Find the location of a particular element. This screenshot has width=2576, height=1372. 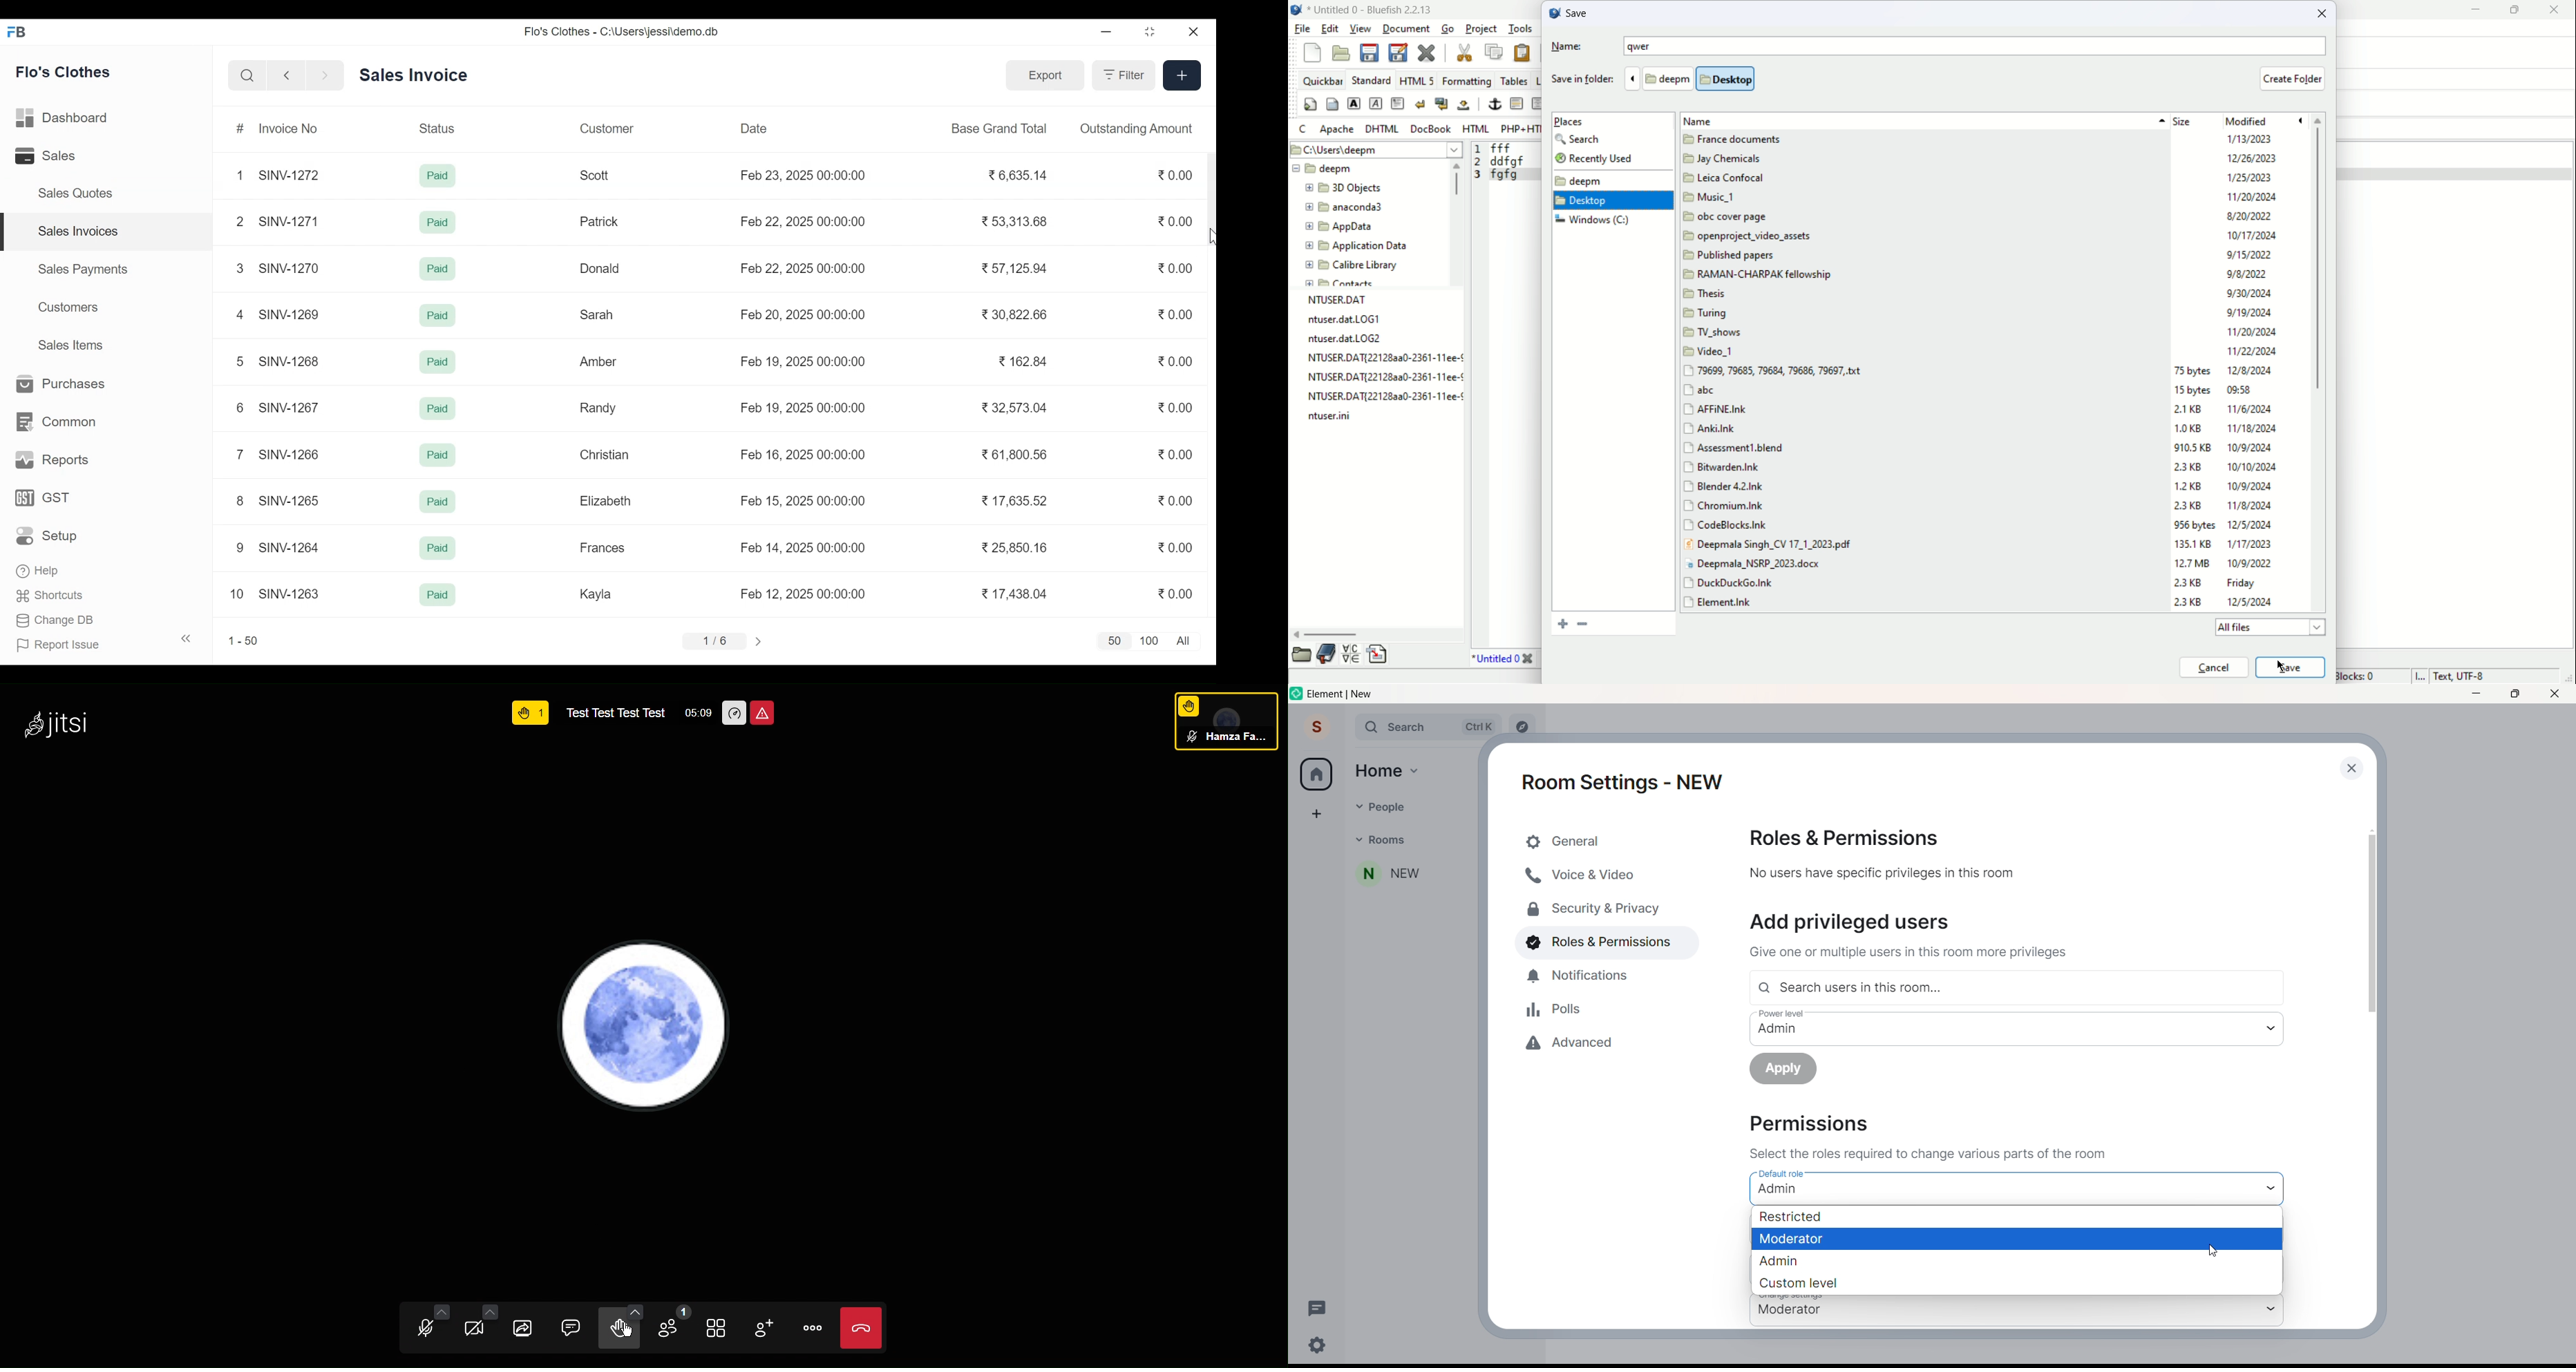

162.84 is located at coordinates (1022, 361).